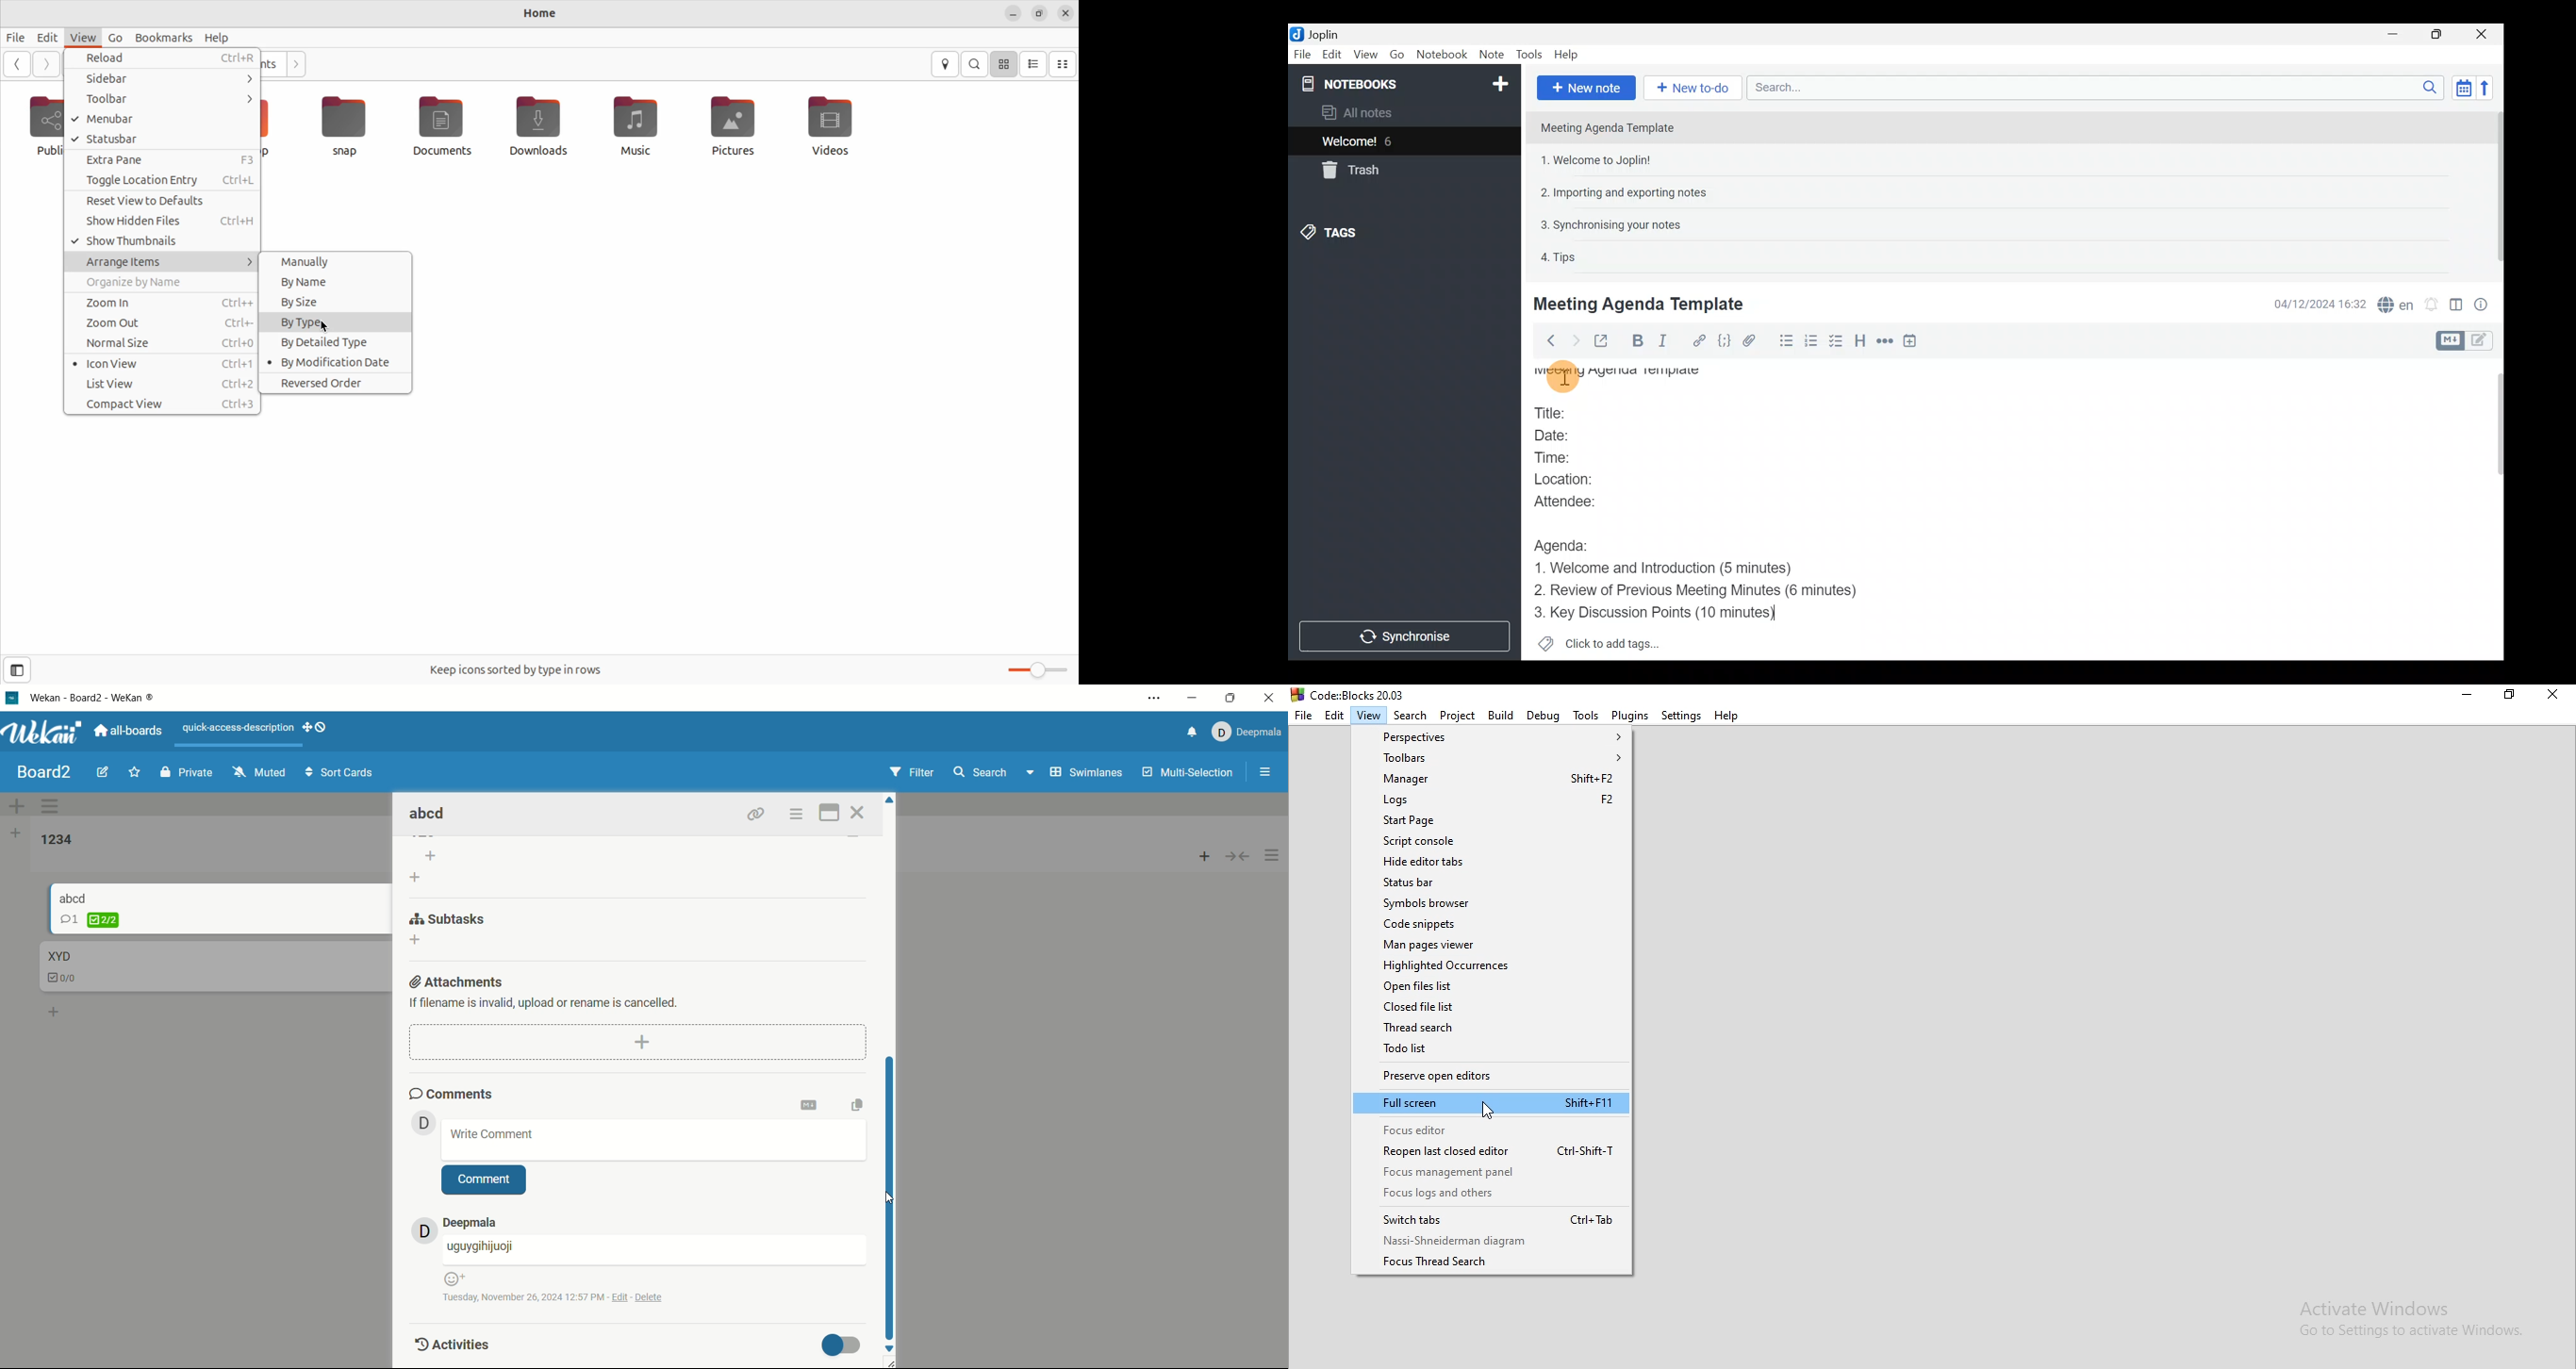  Describe the element at coordinates (90, 920) in the screenshot. I see `checklist` at that location.